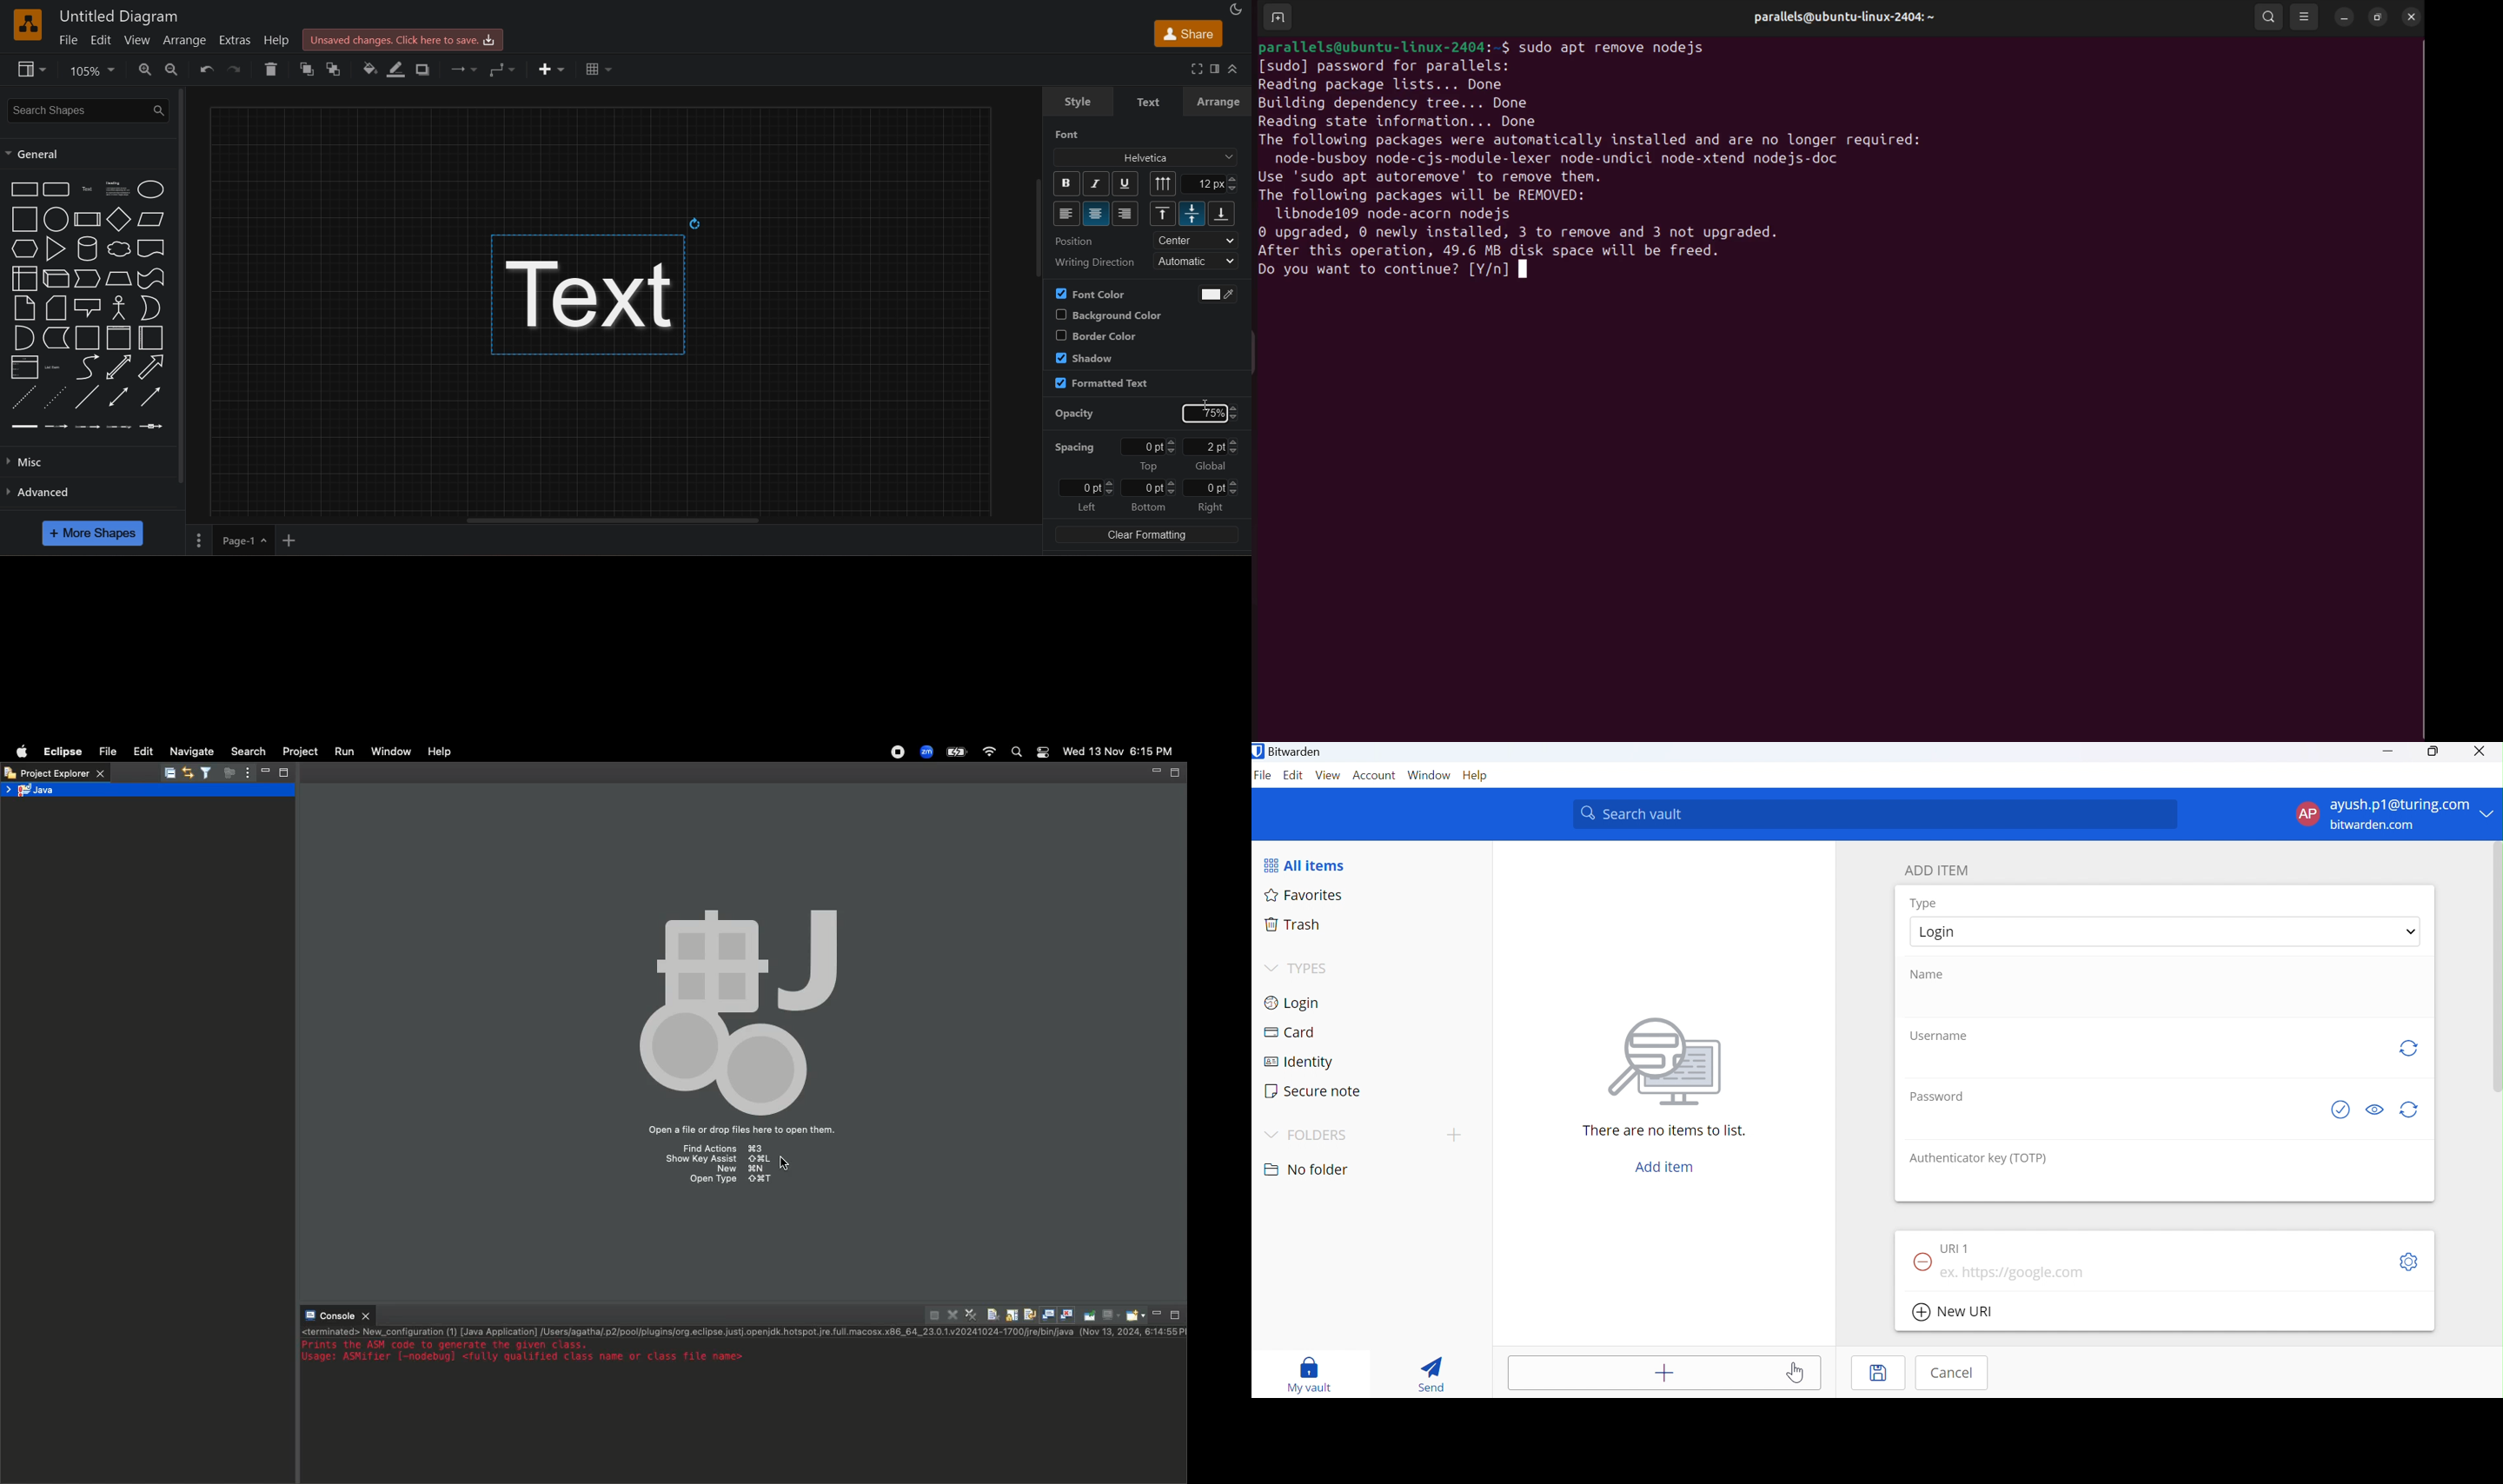  Describe the element at coordinates (86, 491) in the screenshot. I see `advanced` at that location.